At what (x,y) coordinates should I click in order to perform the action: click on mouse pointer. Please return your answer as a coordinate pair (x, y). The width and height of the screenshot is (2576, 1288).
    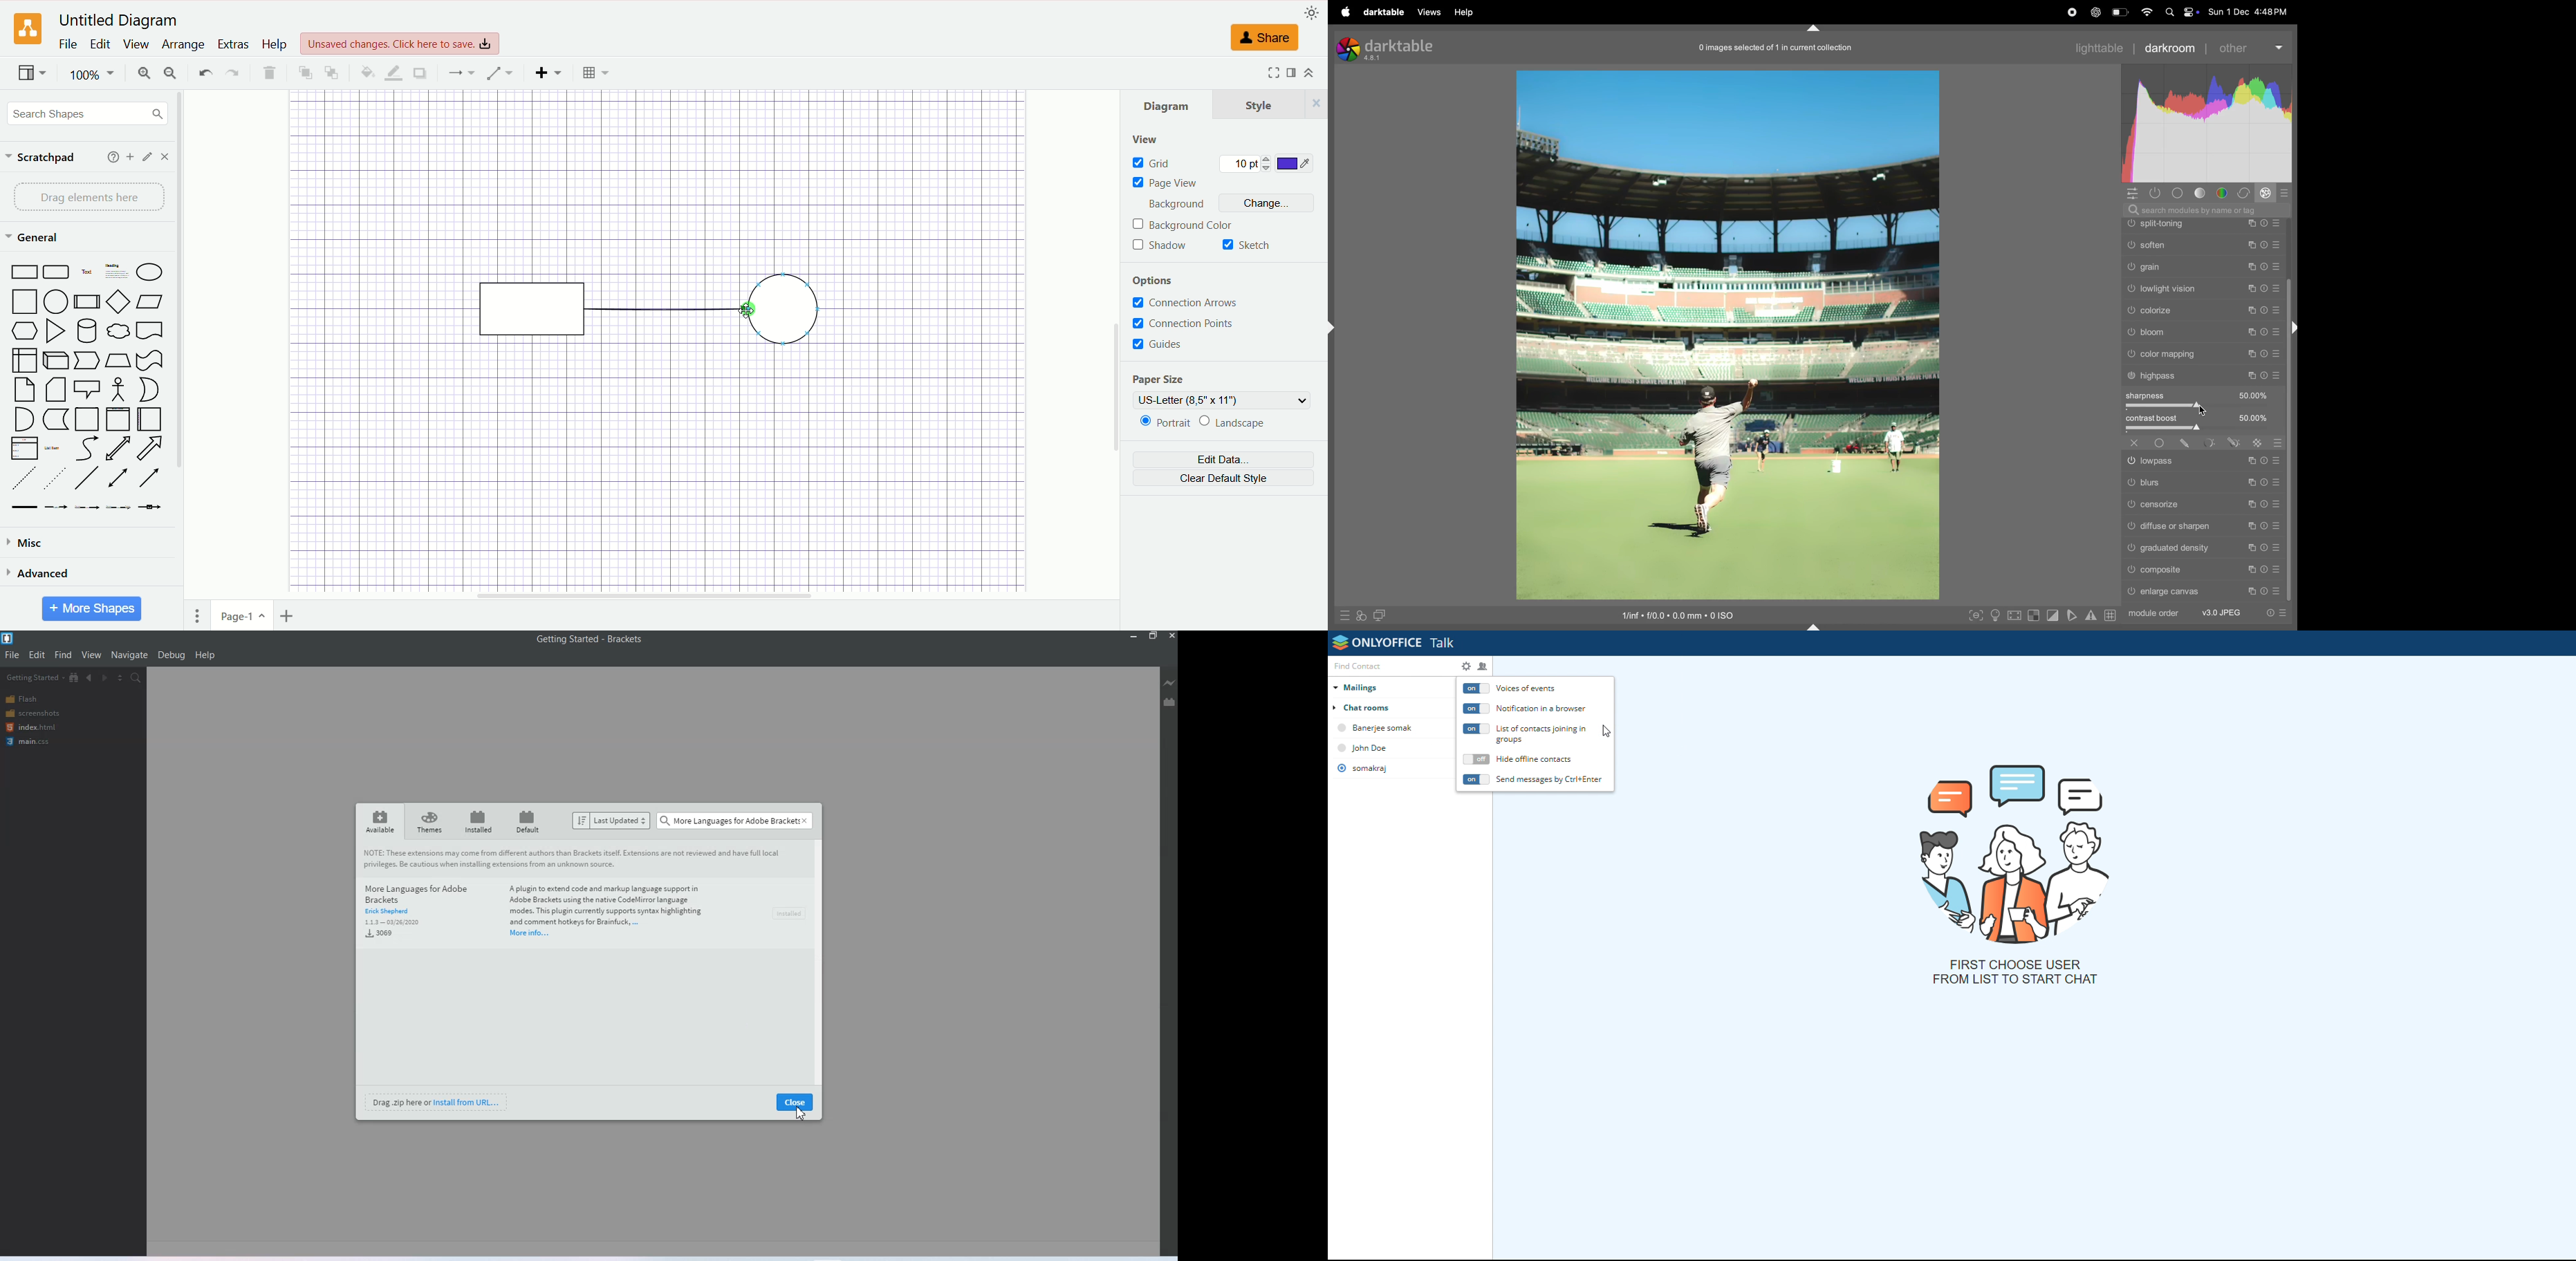
    Looking at the image, I should click on (1606, 731).